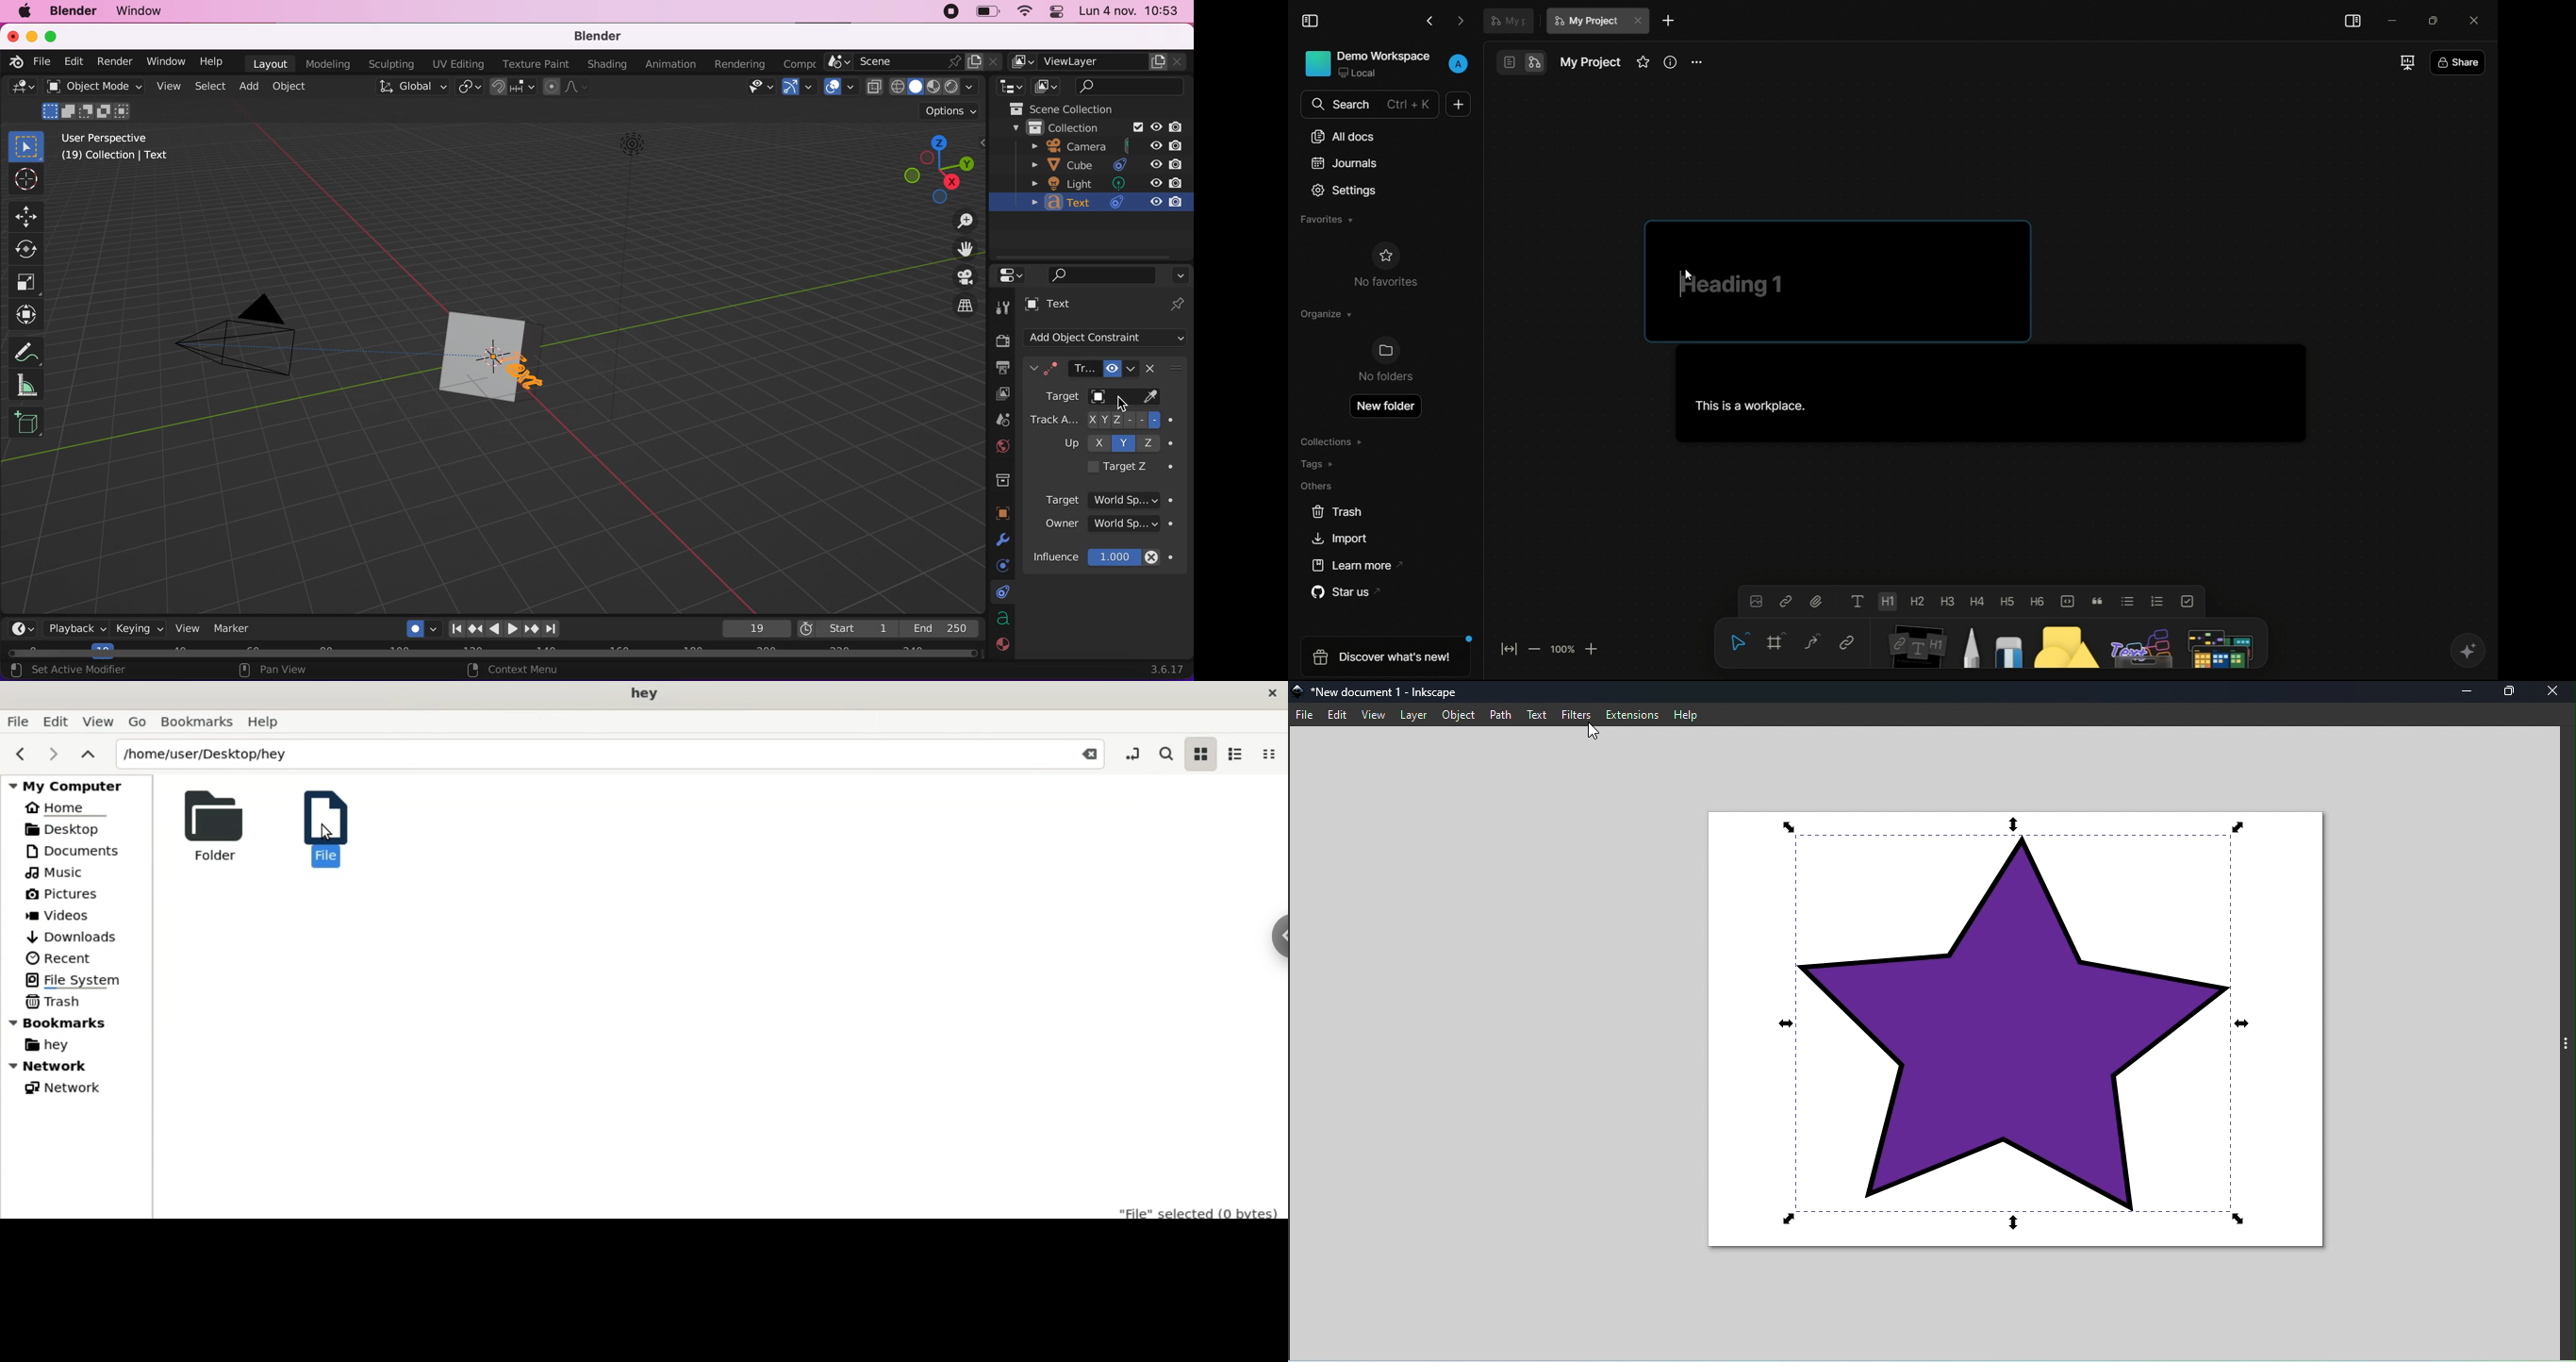  Describe the element at coordinates (1115, 497) in the screenshot. I see `target` at that location.